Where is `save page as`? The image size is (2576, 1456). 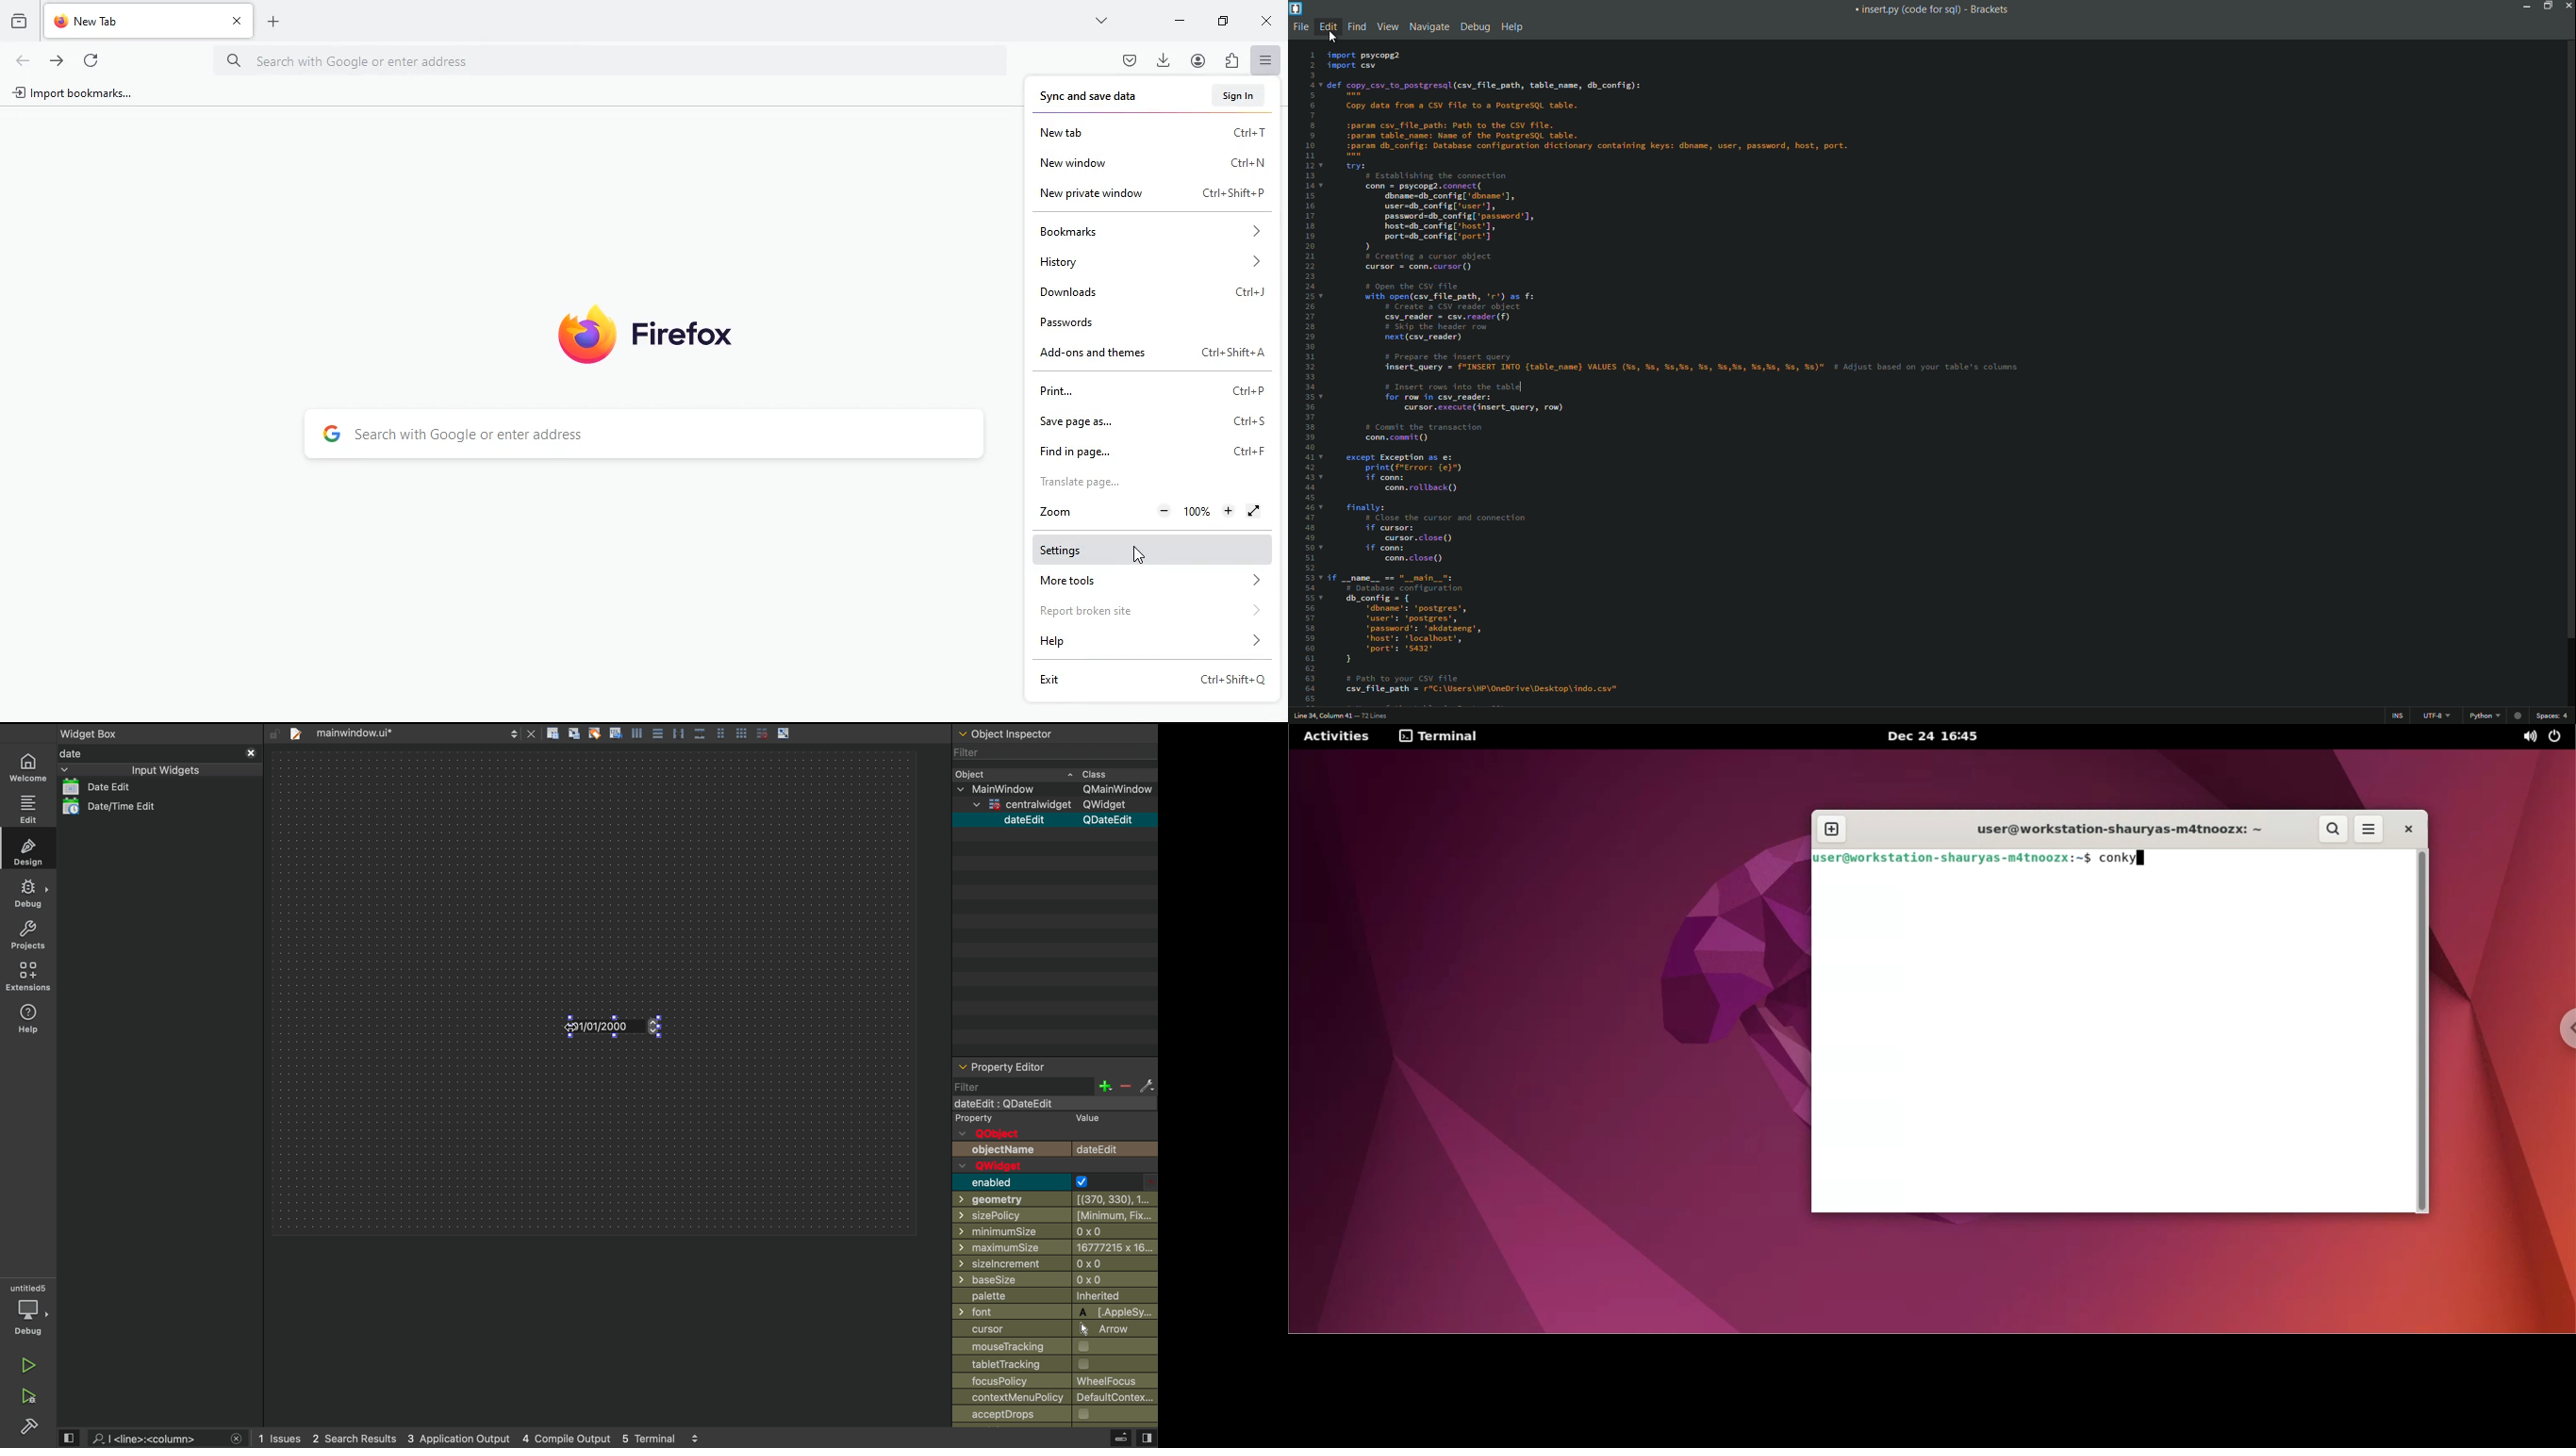 save page as is located at coordinates (1159, 420).